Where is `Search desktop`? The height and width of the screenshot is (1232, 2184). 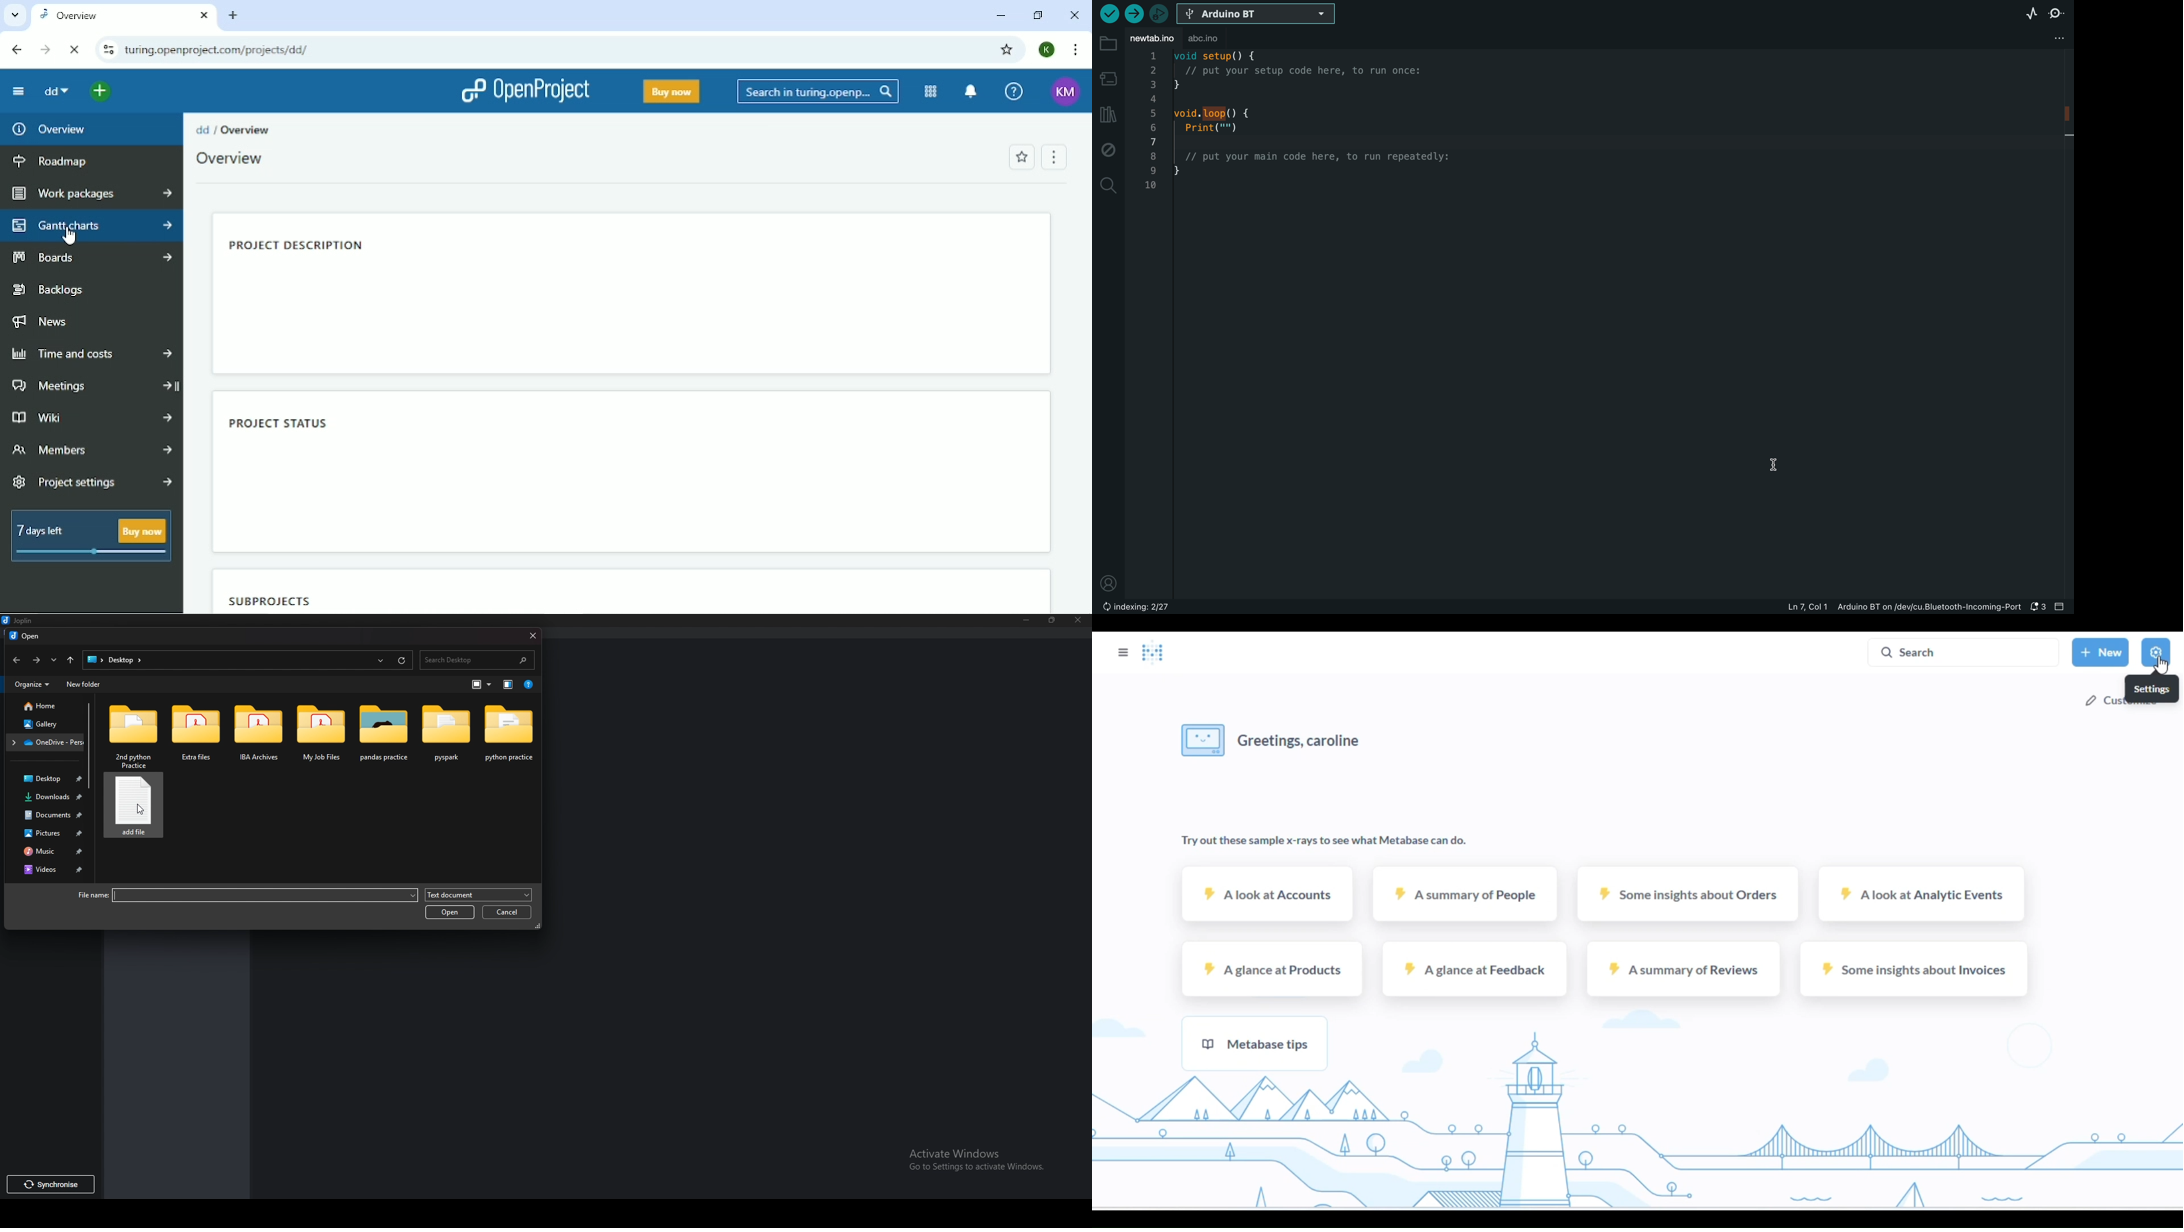 Search desktop is located at coordinates (478, 660).